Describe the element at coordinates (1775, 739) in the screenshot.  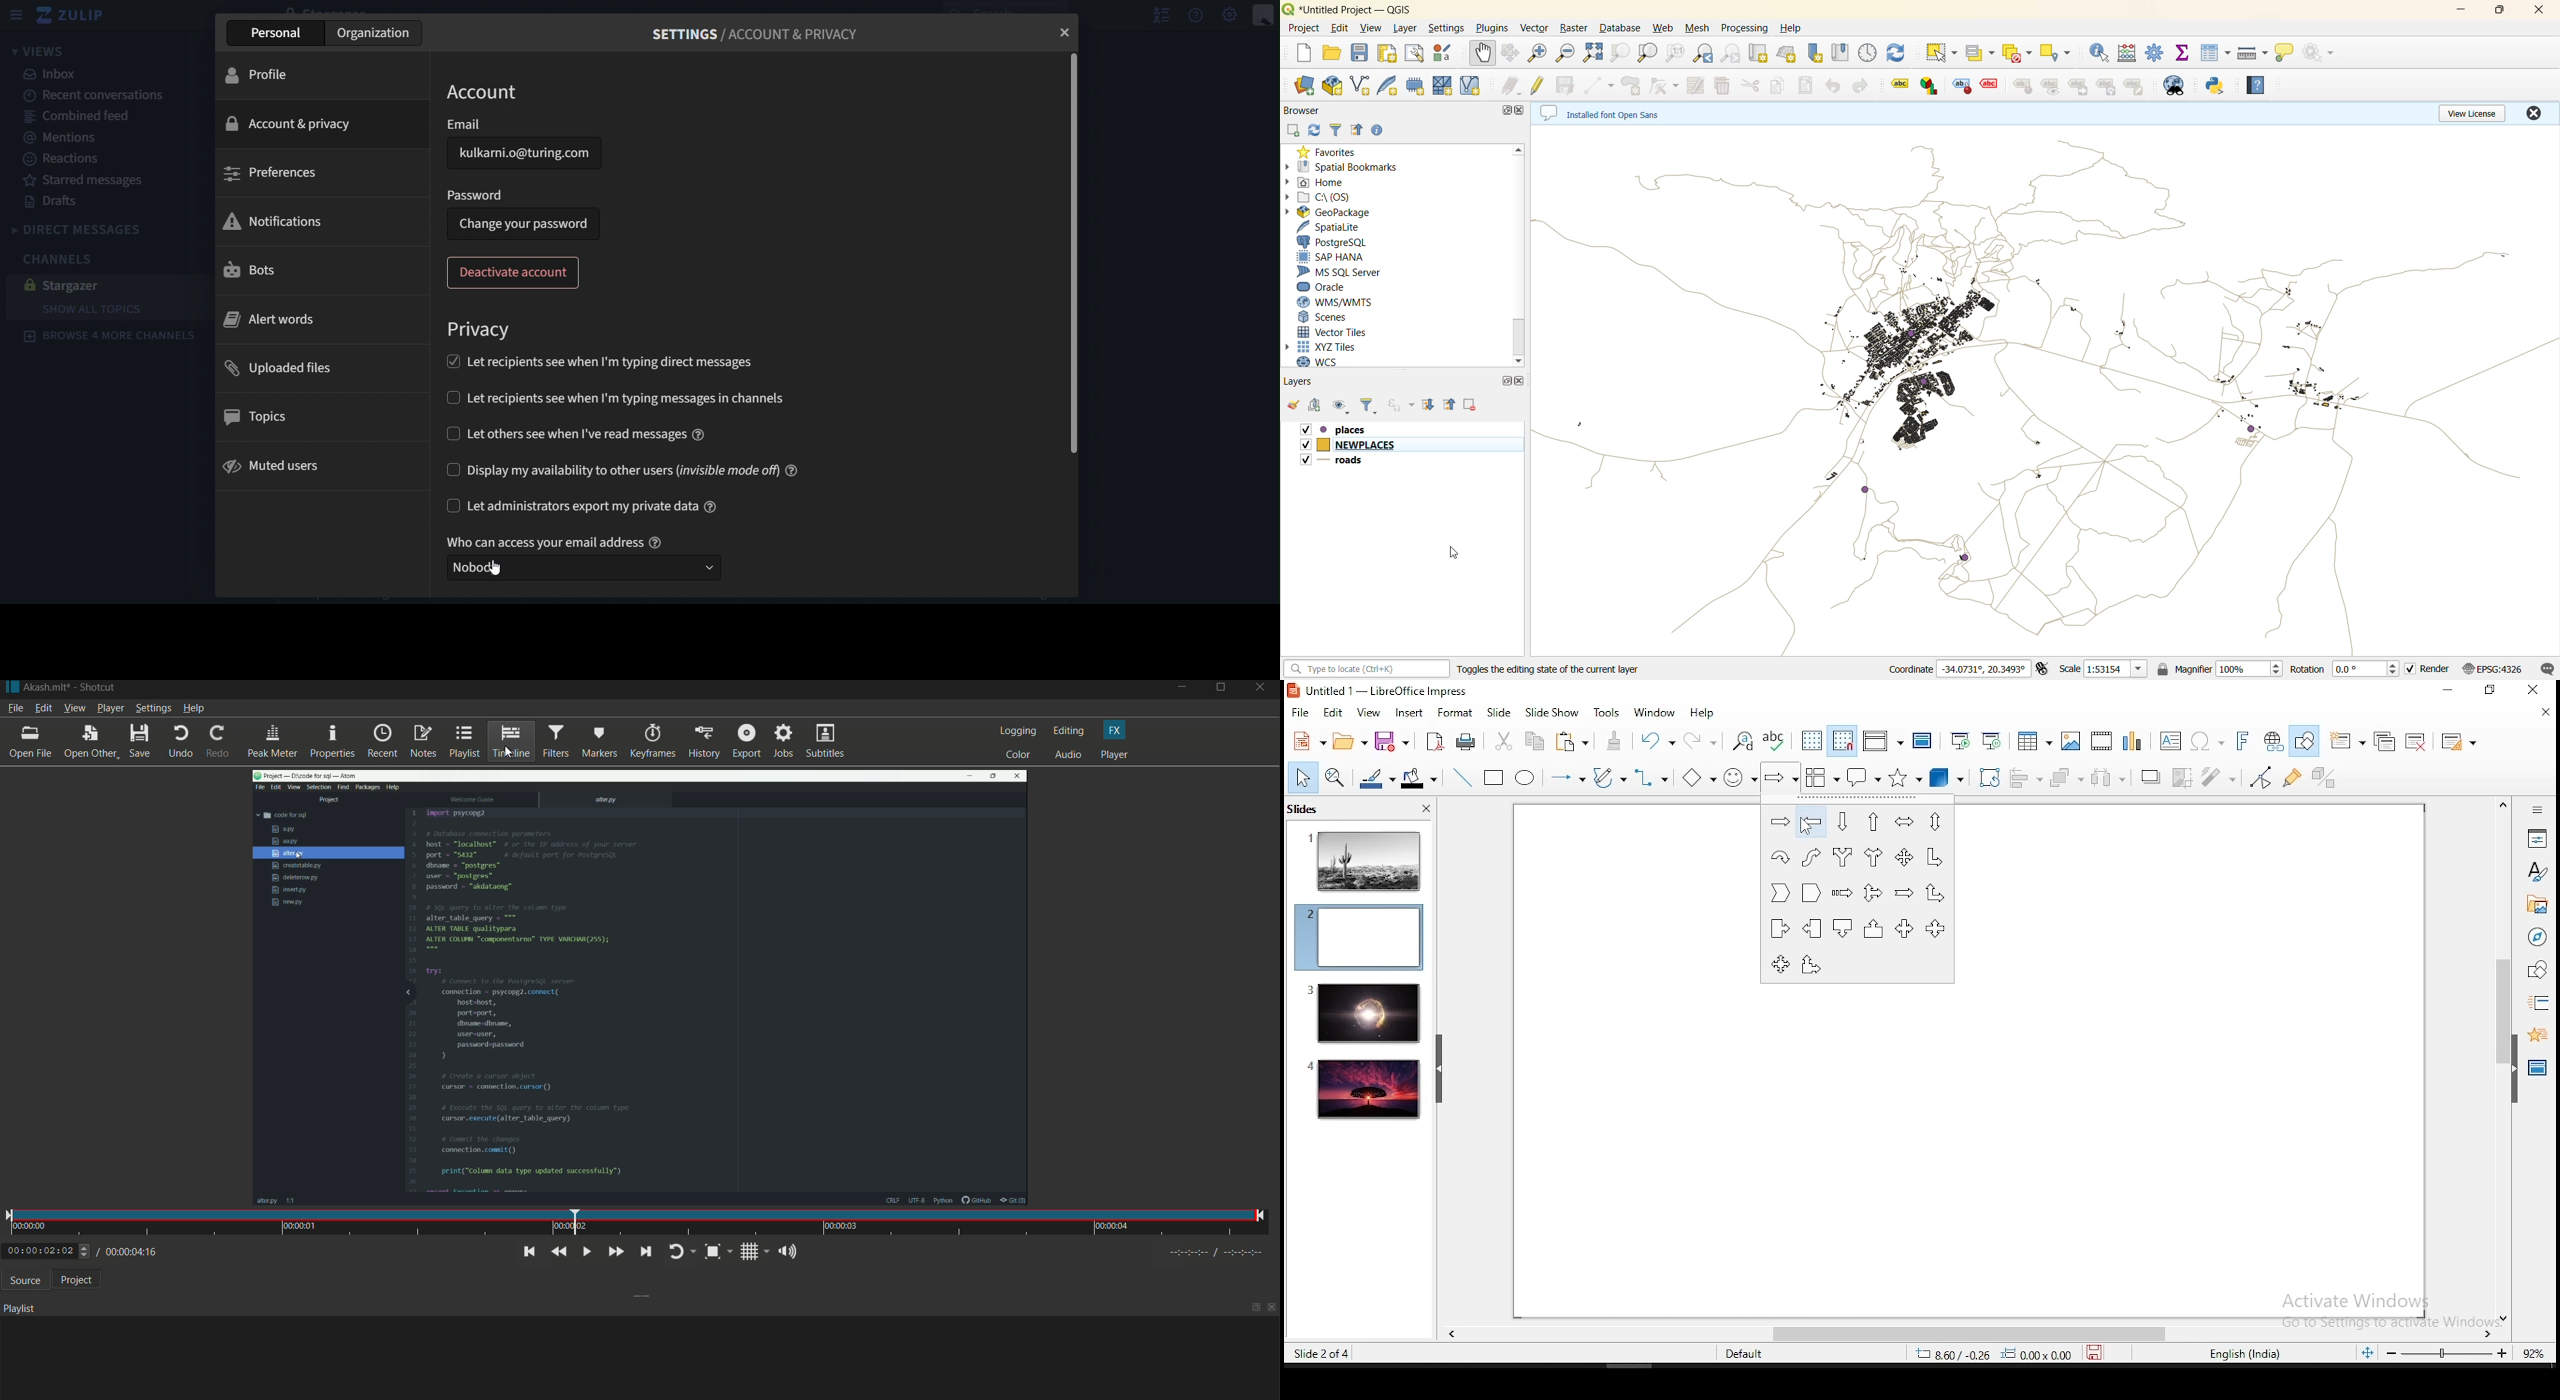
I see `spell chech` at that location.